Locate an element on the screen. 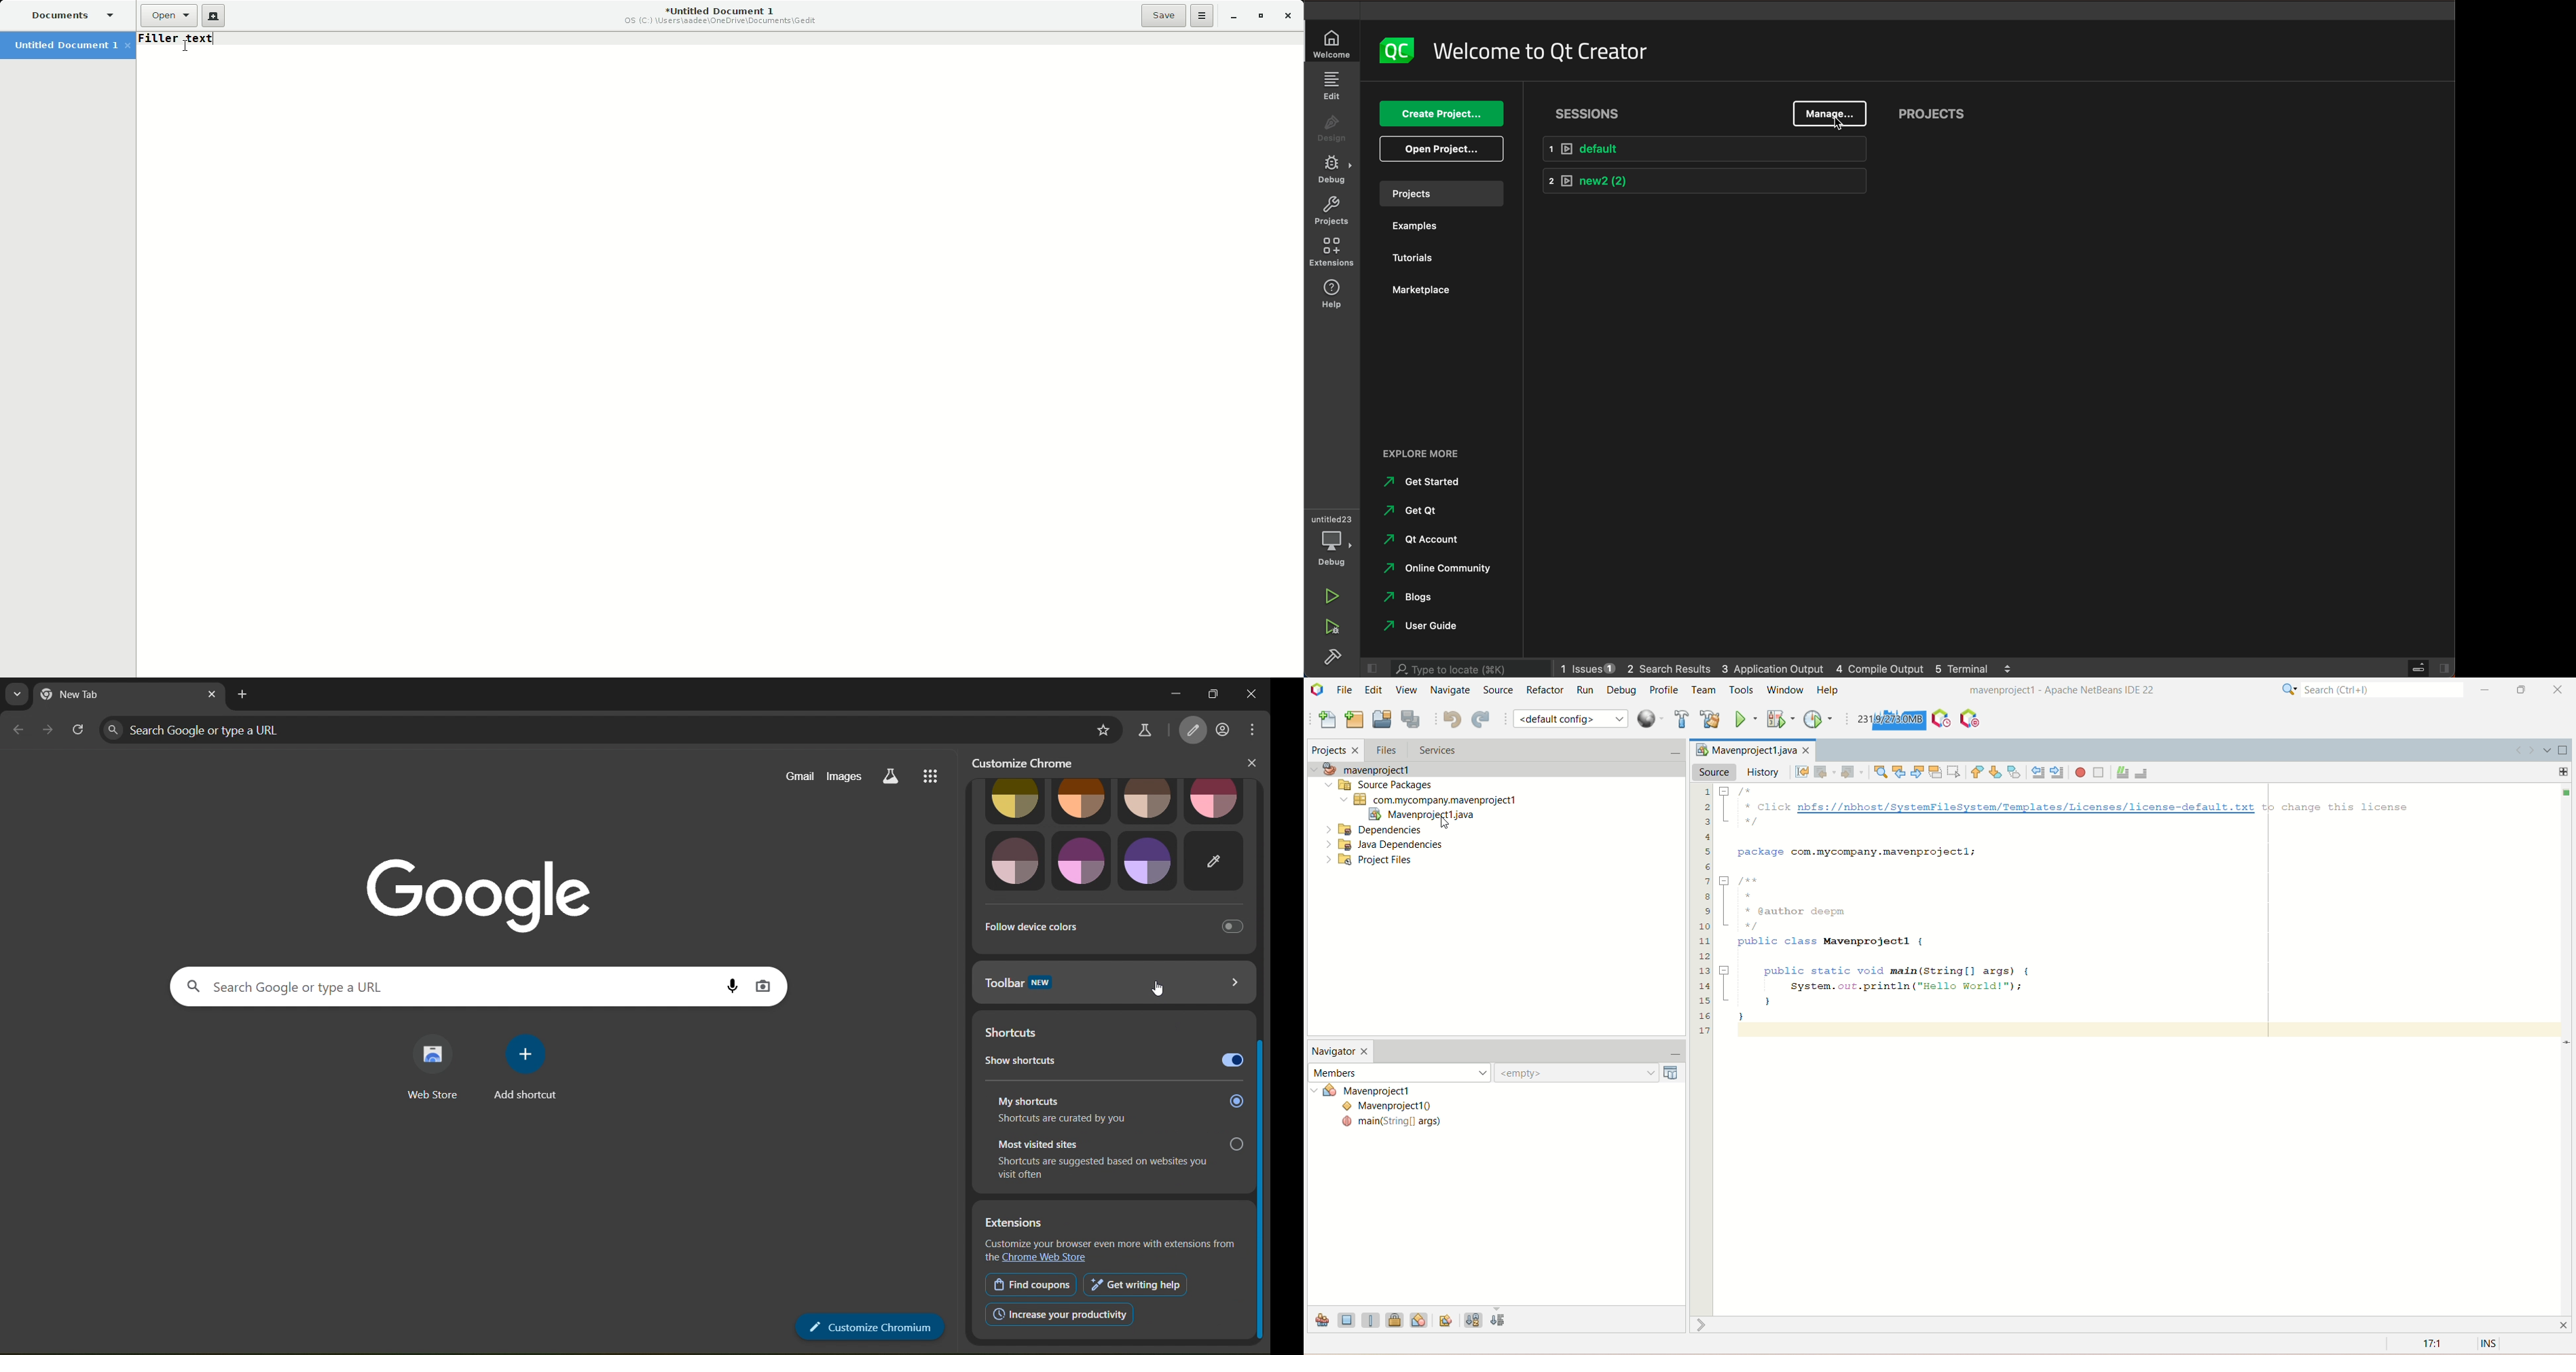 This screenshot has height=1372, width=2576. toolbar is located at coordinates (1113, 983).